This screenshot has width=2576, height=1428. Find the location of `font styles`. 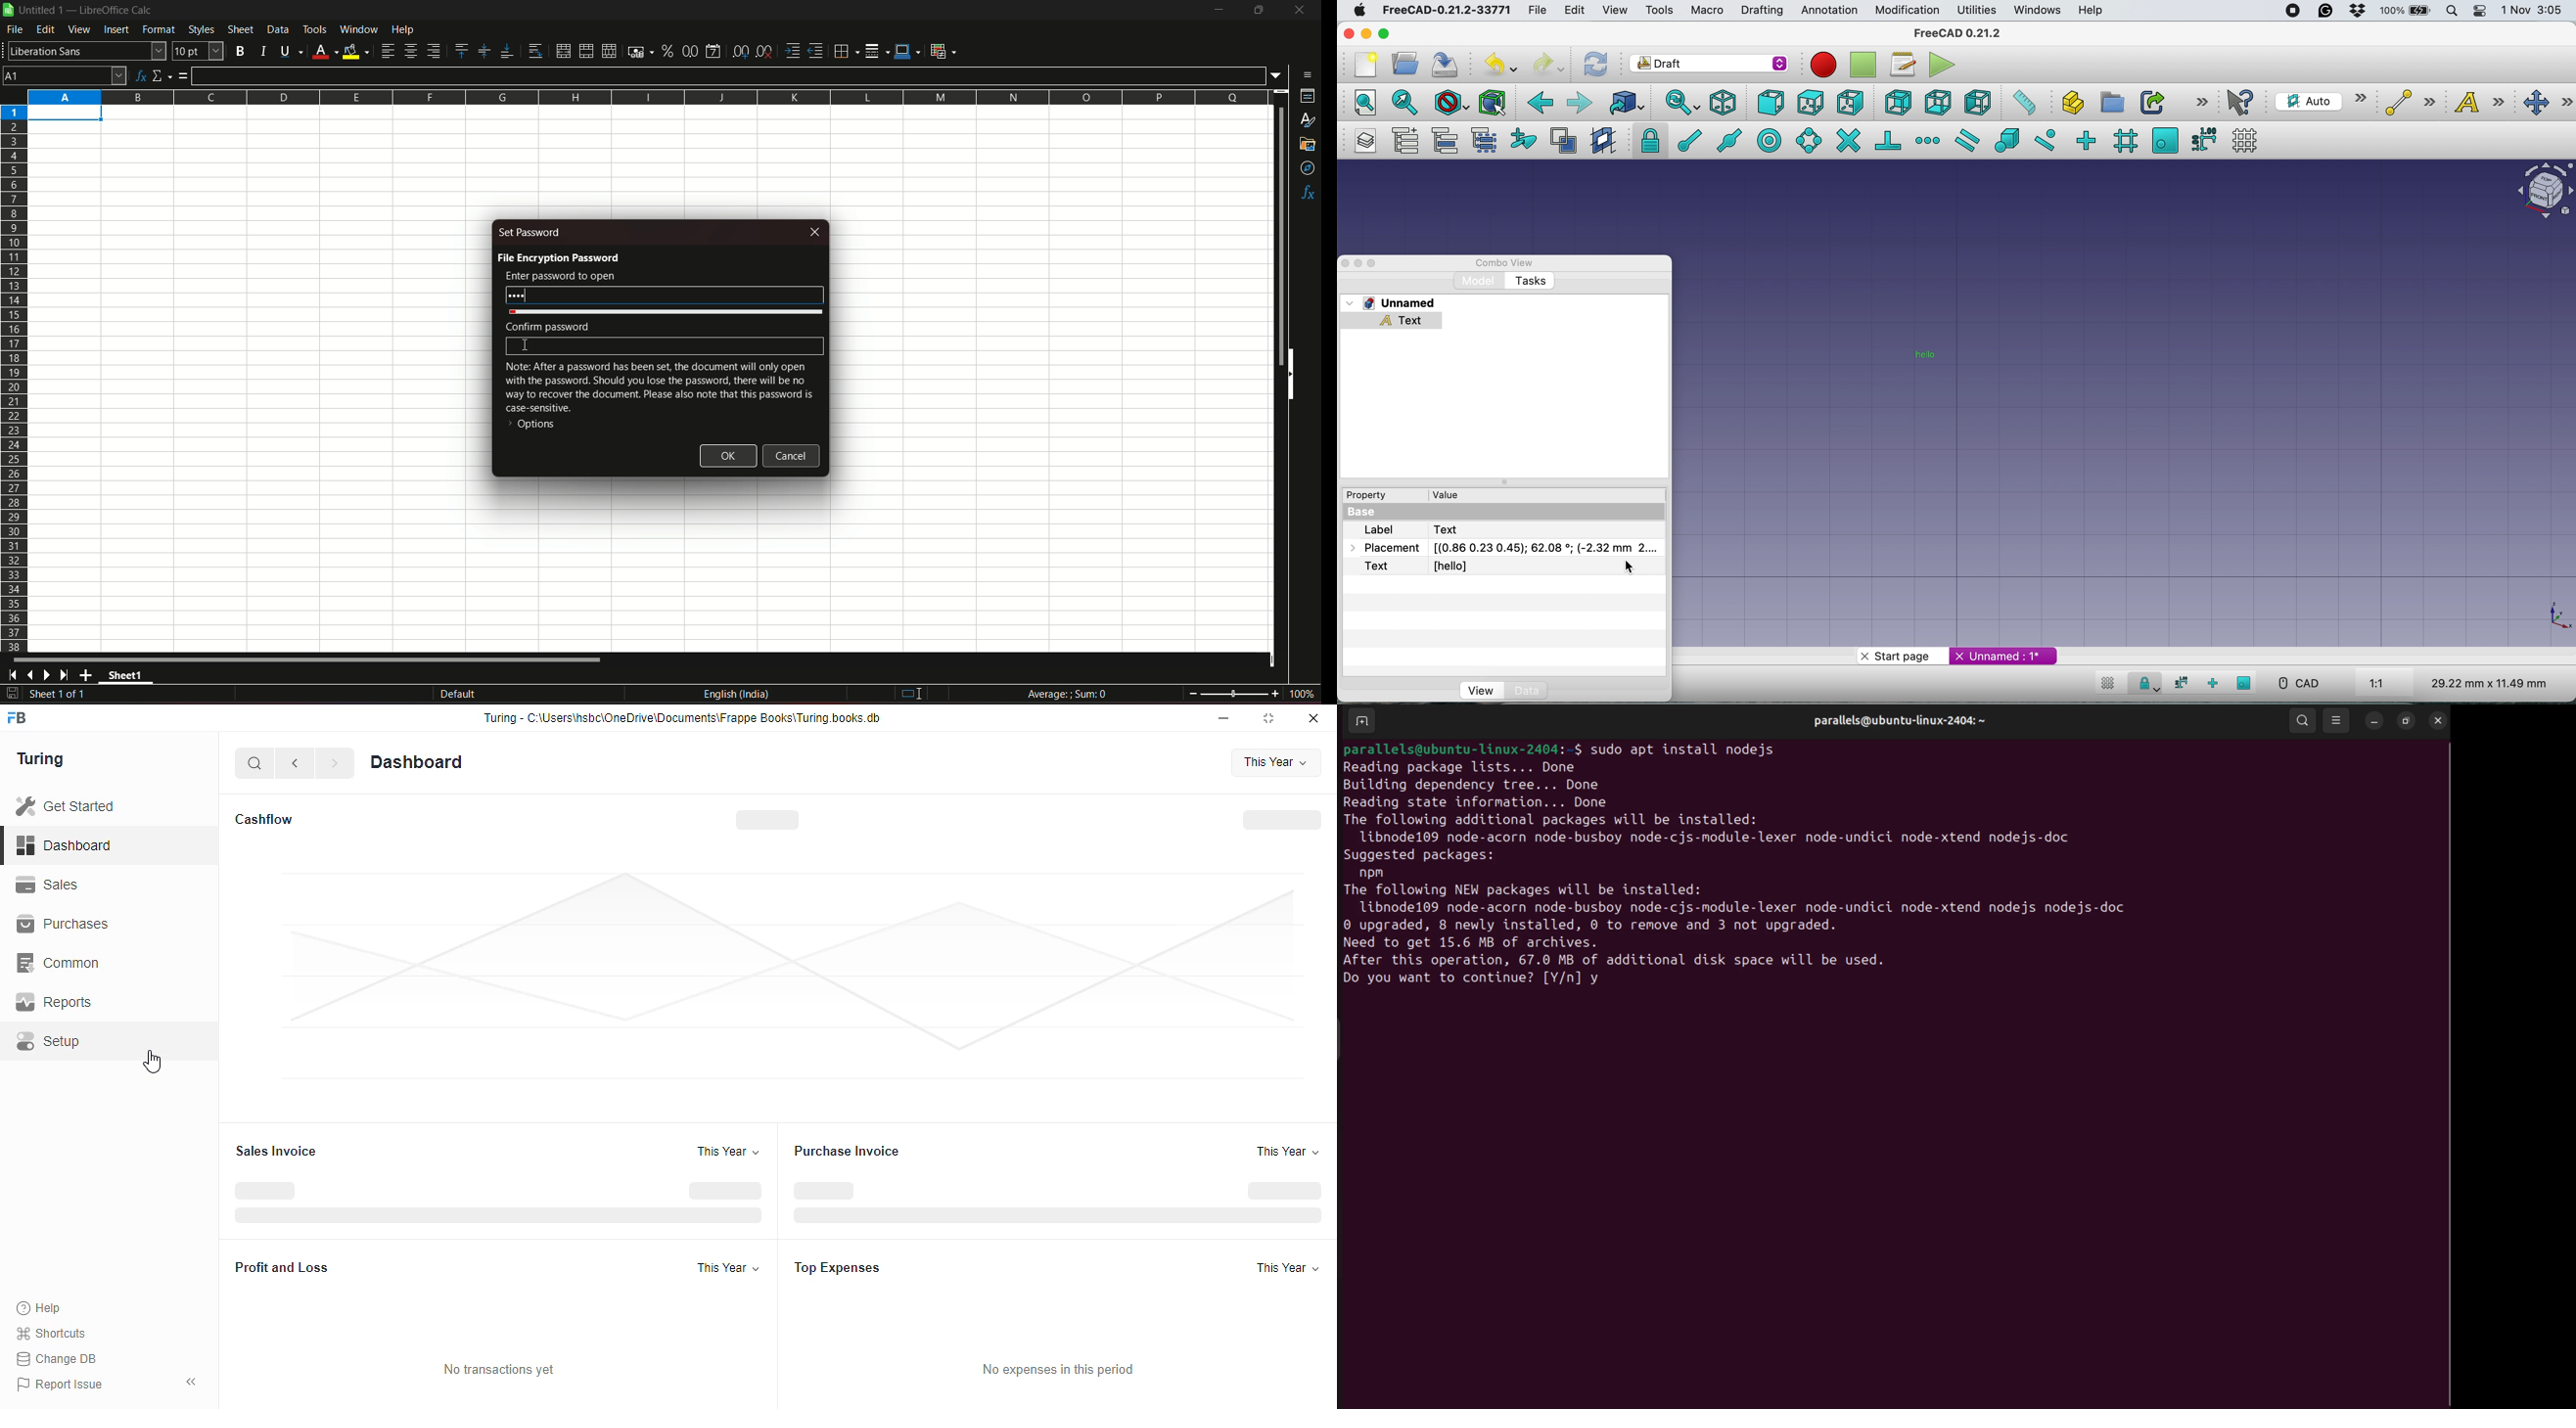

font styles is located at coordinates (85, 52).